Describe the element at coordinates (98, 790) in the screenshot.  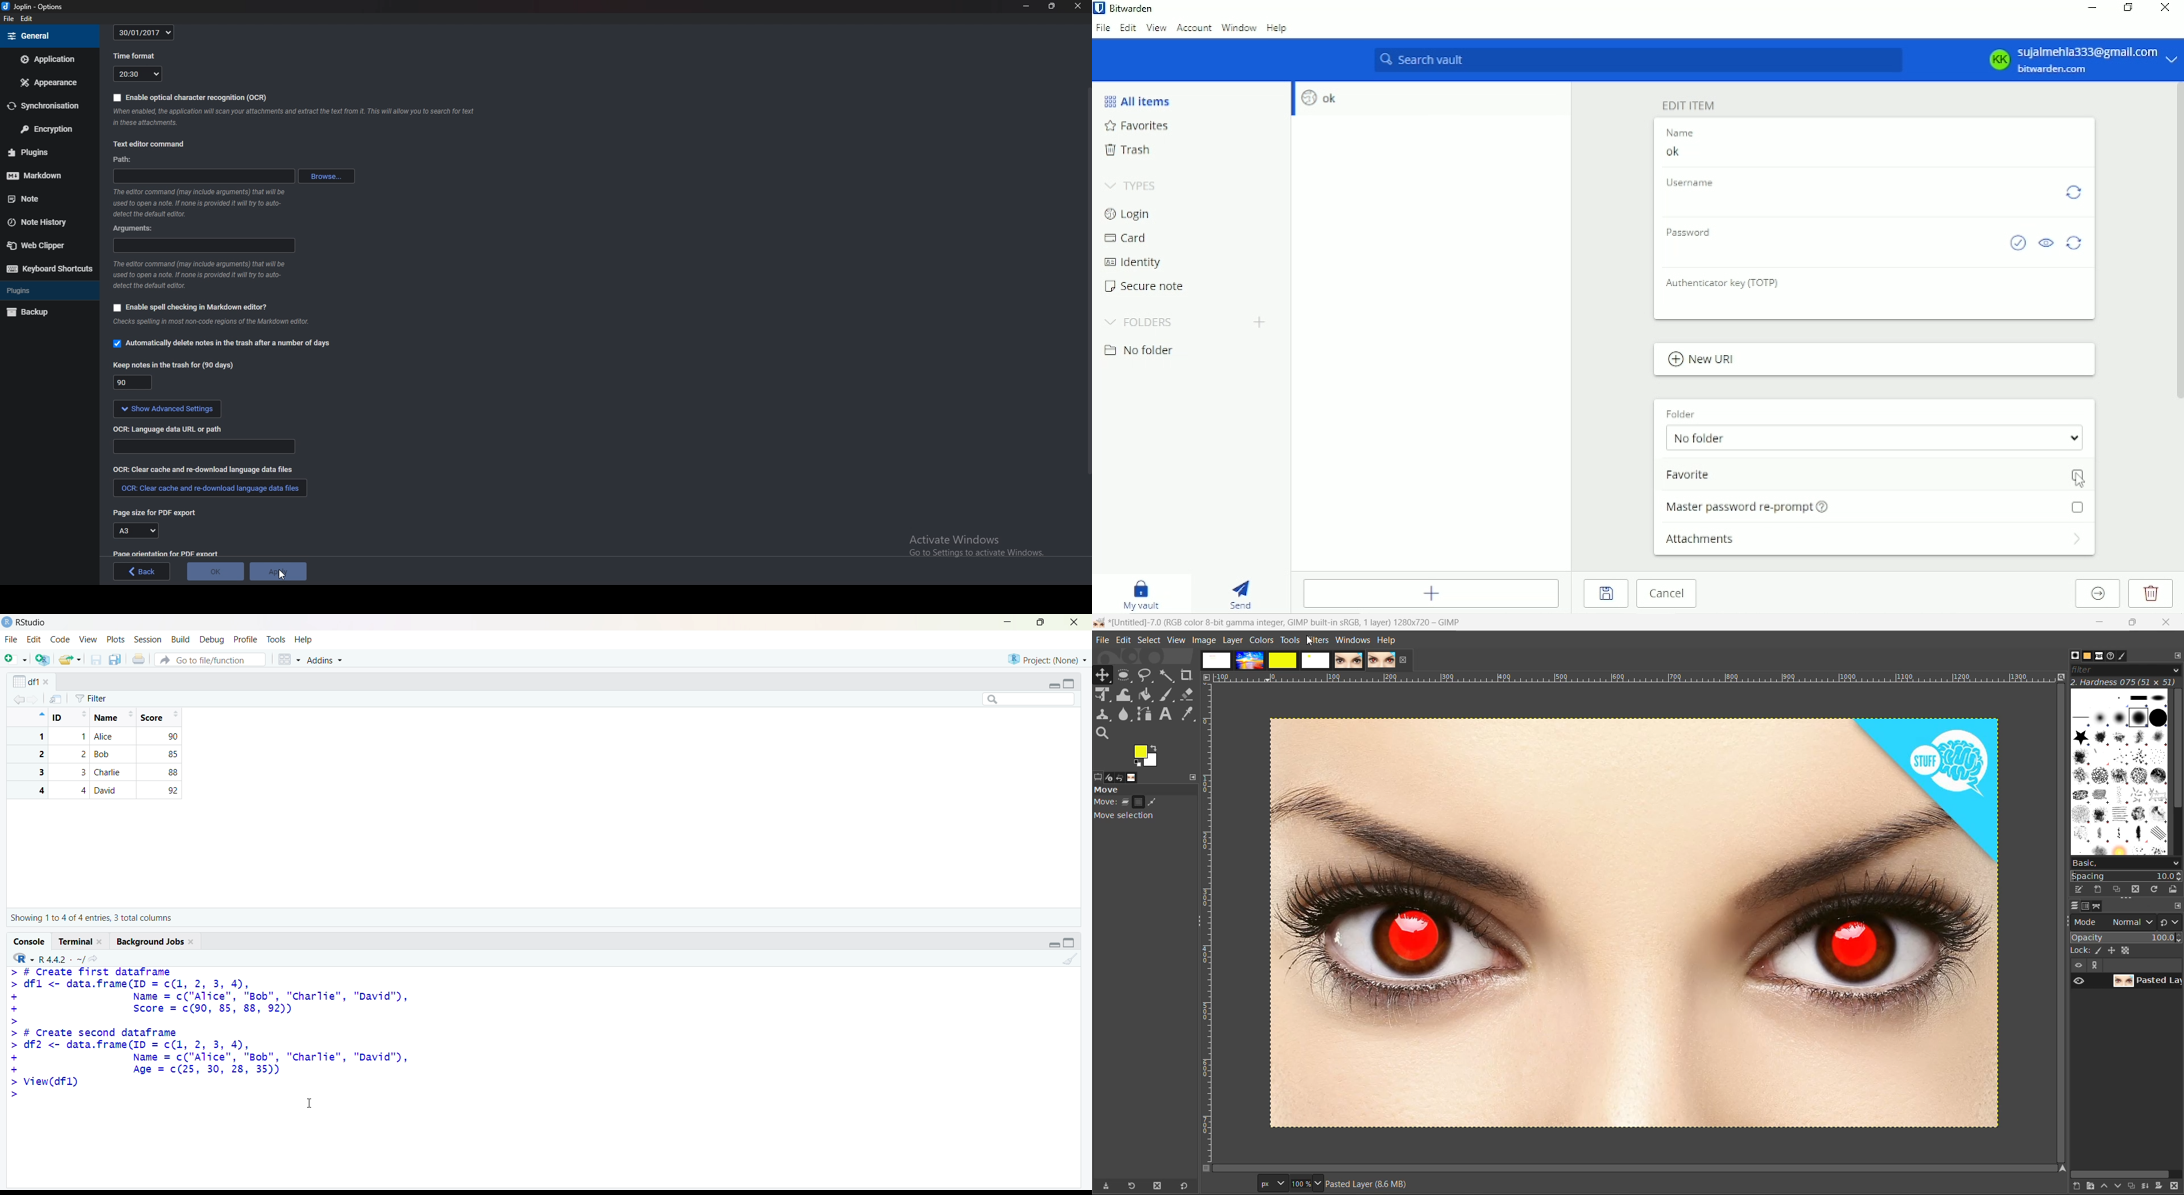
I see `4 4 David 92` at that location.